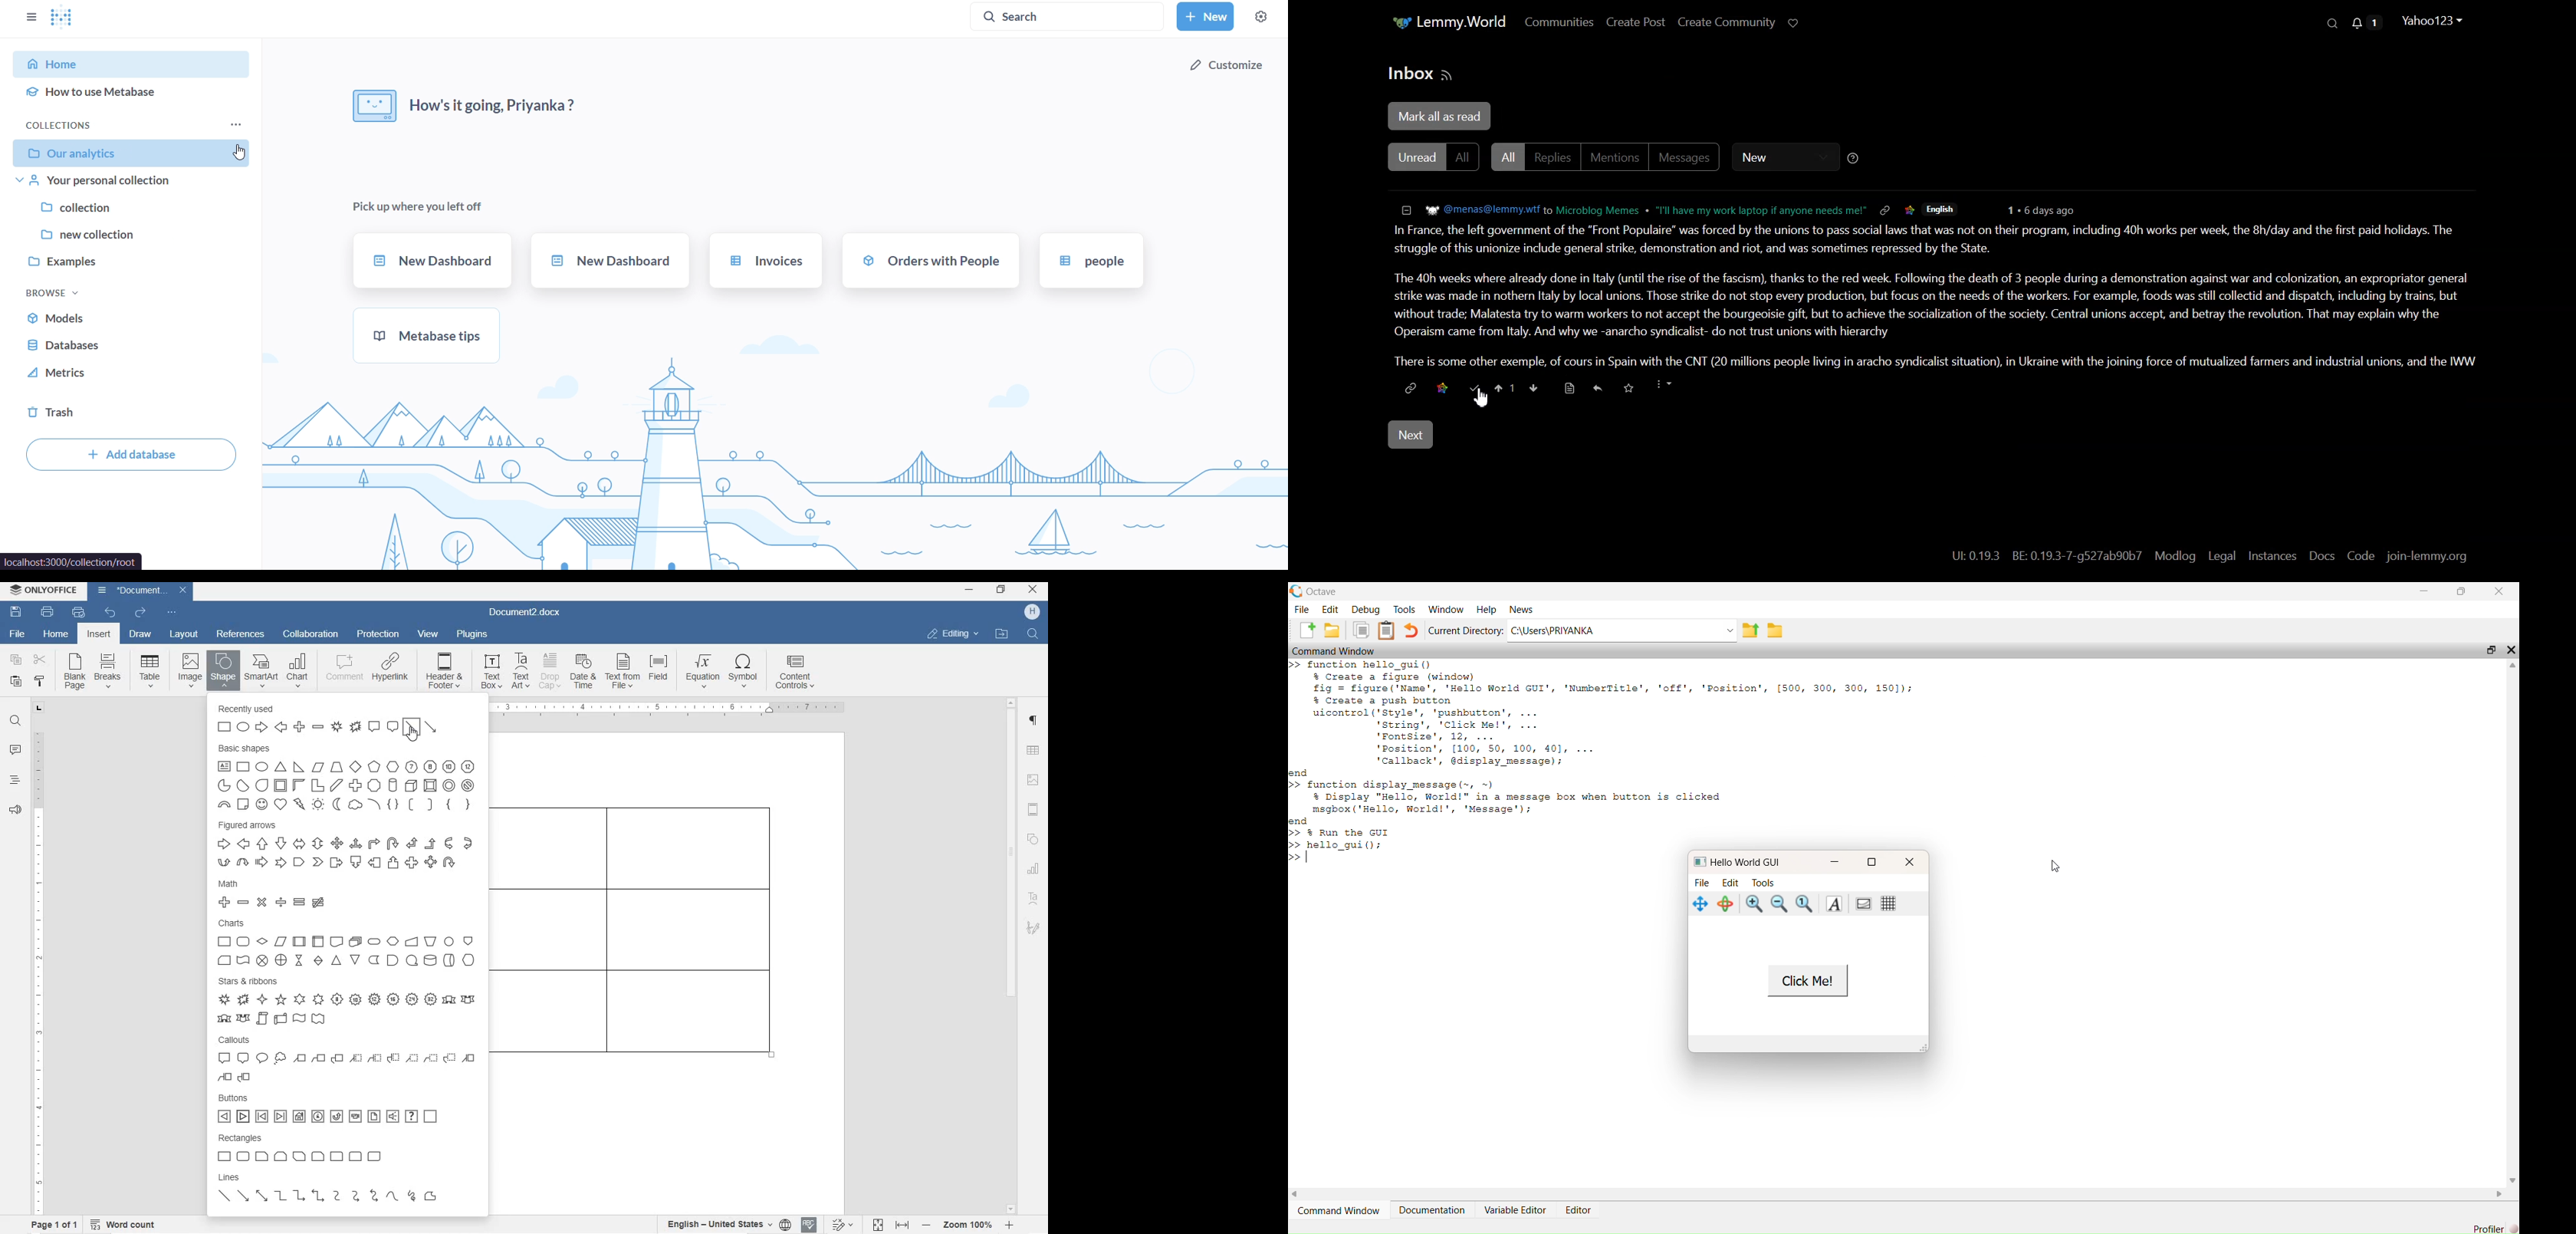  What do you see at coordinates (2487, 1227) in the screenshot?
I see `Profiler]` at bounding box center [2487, 1227].